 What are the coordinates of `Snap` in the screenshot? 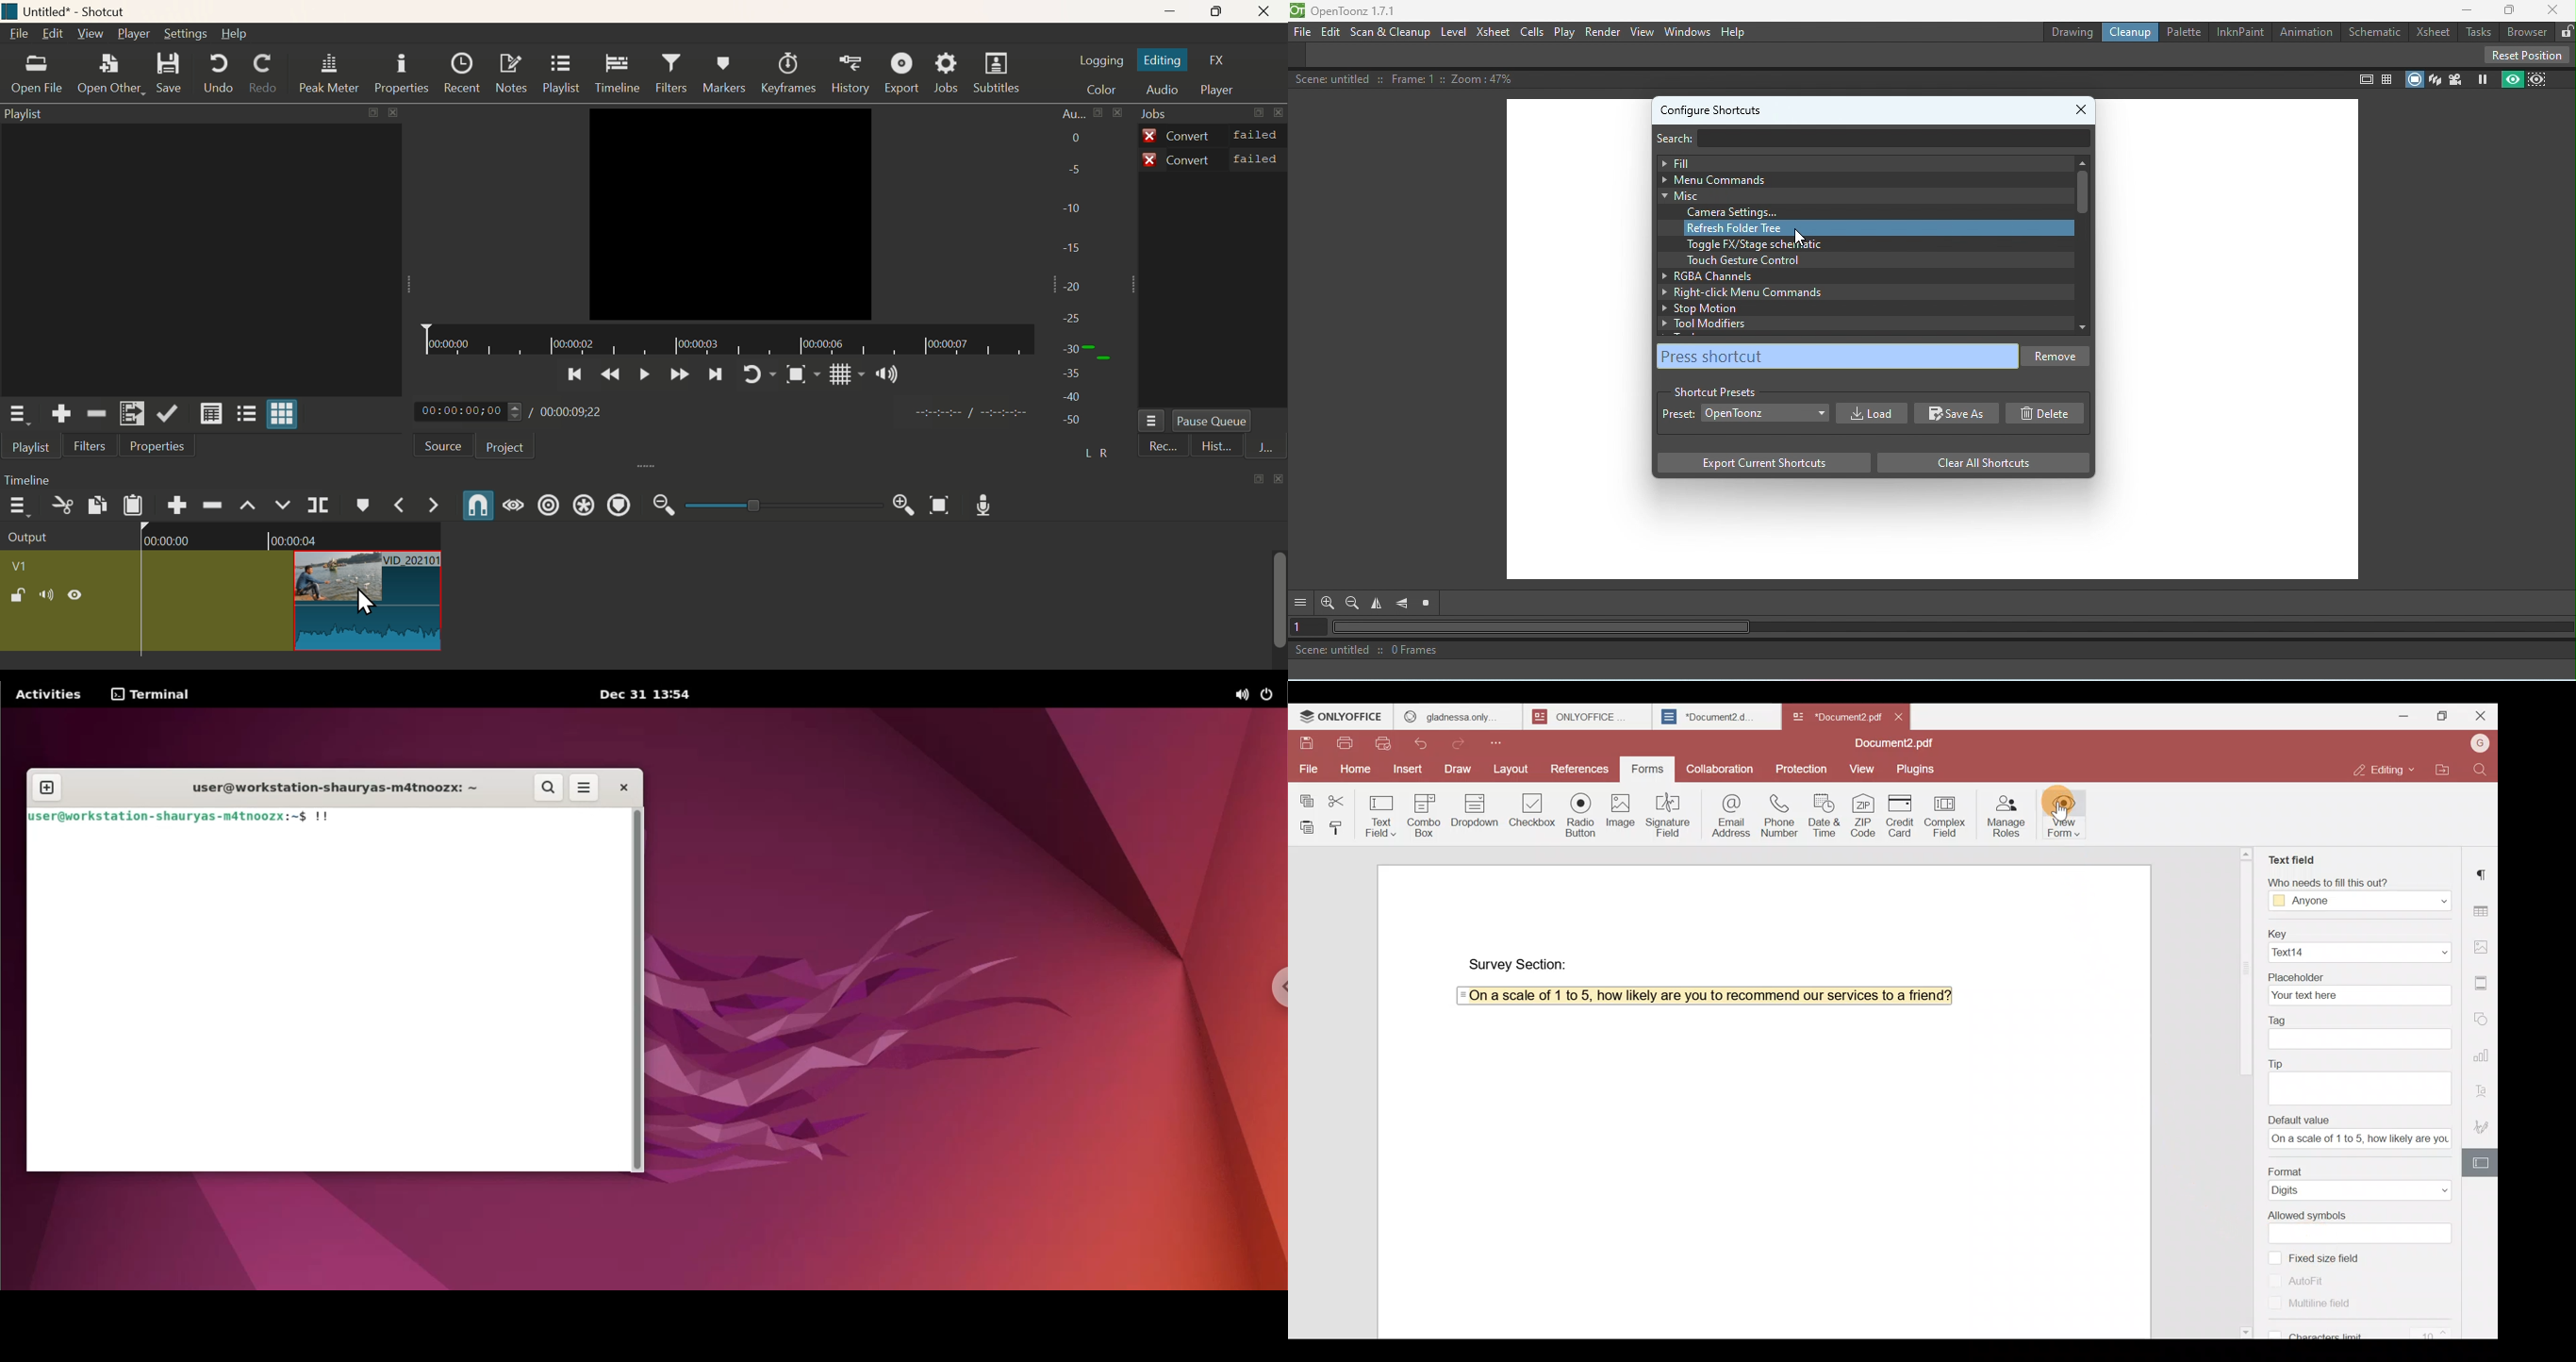 It's located at (474, 507).